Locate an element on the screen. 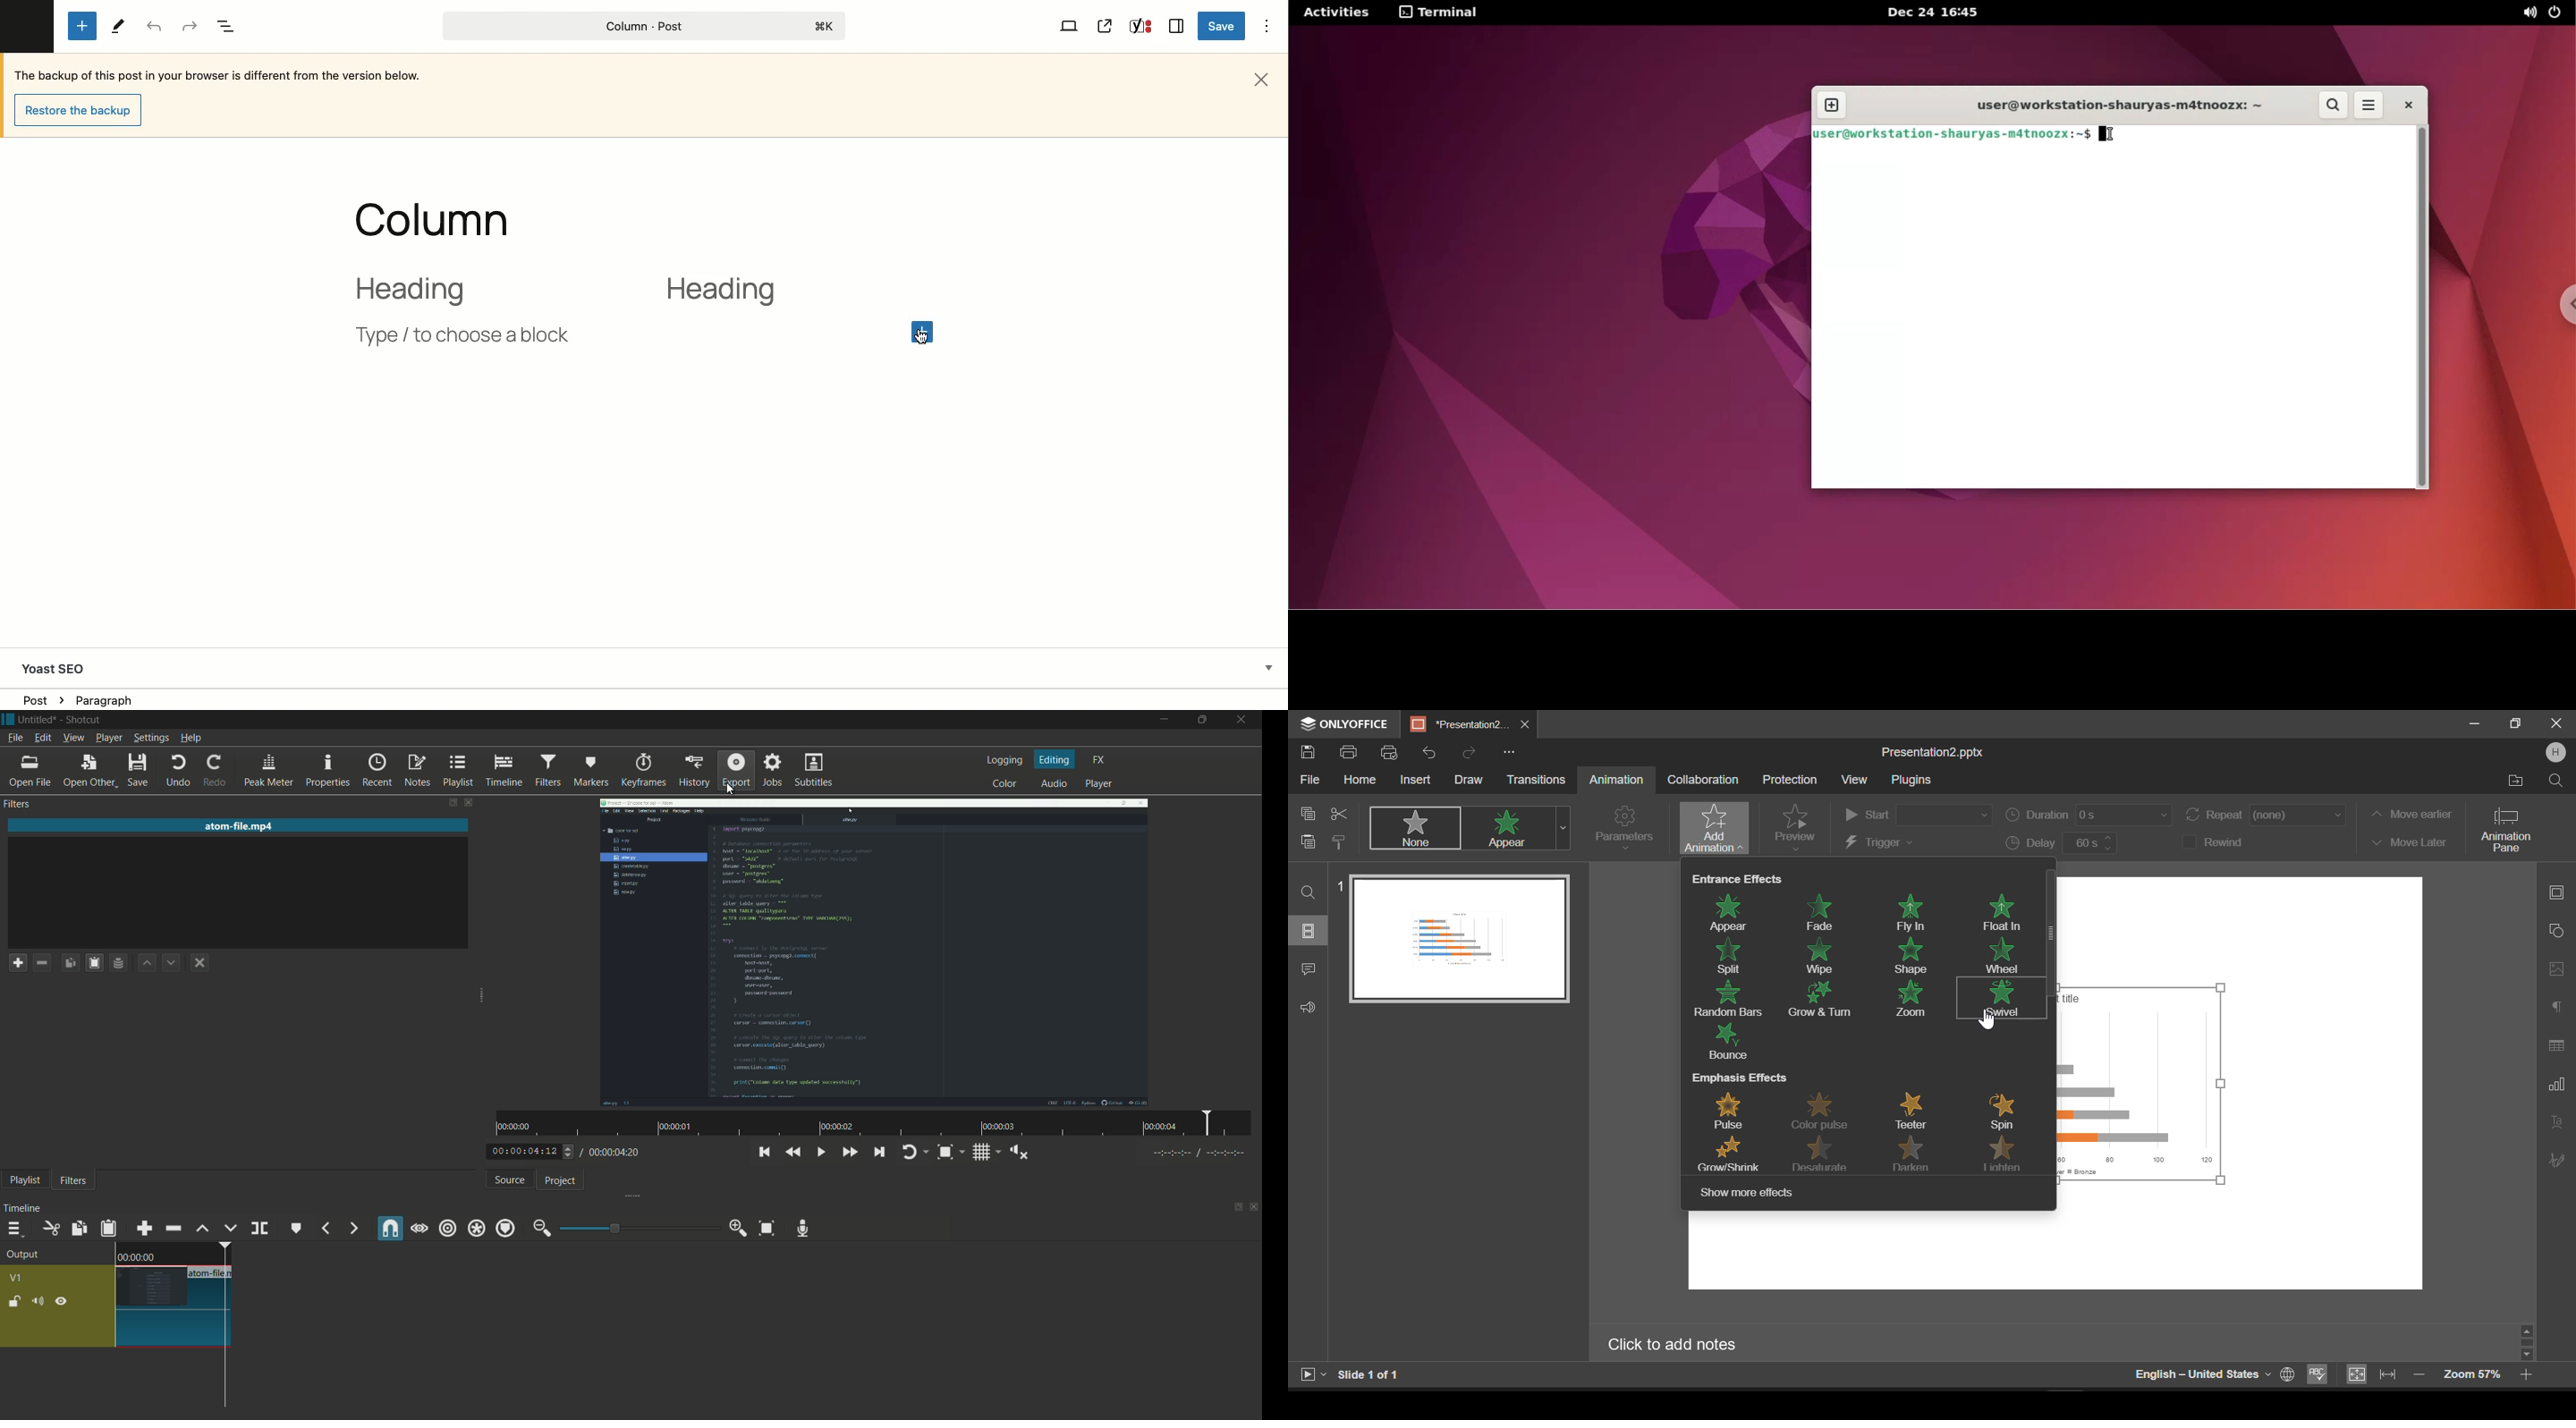  Save is located at coordinates (1311, 753).